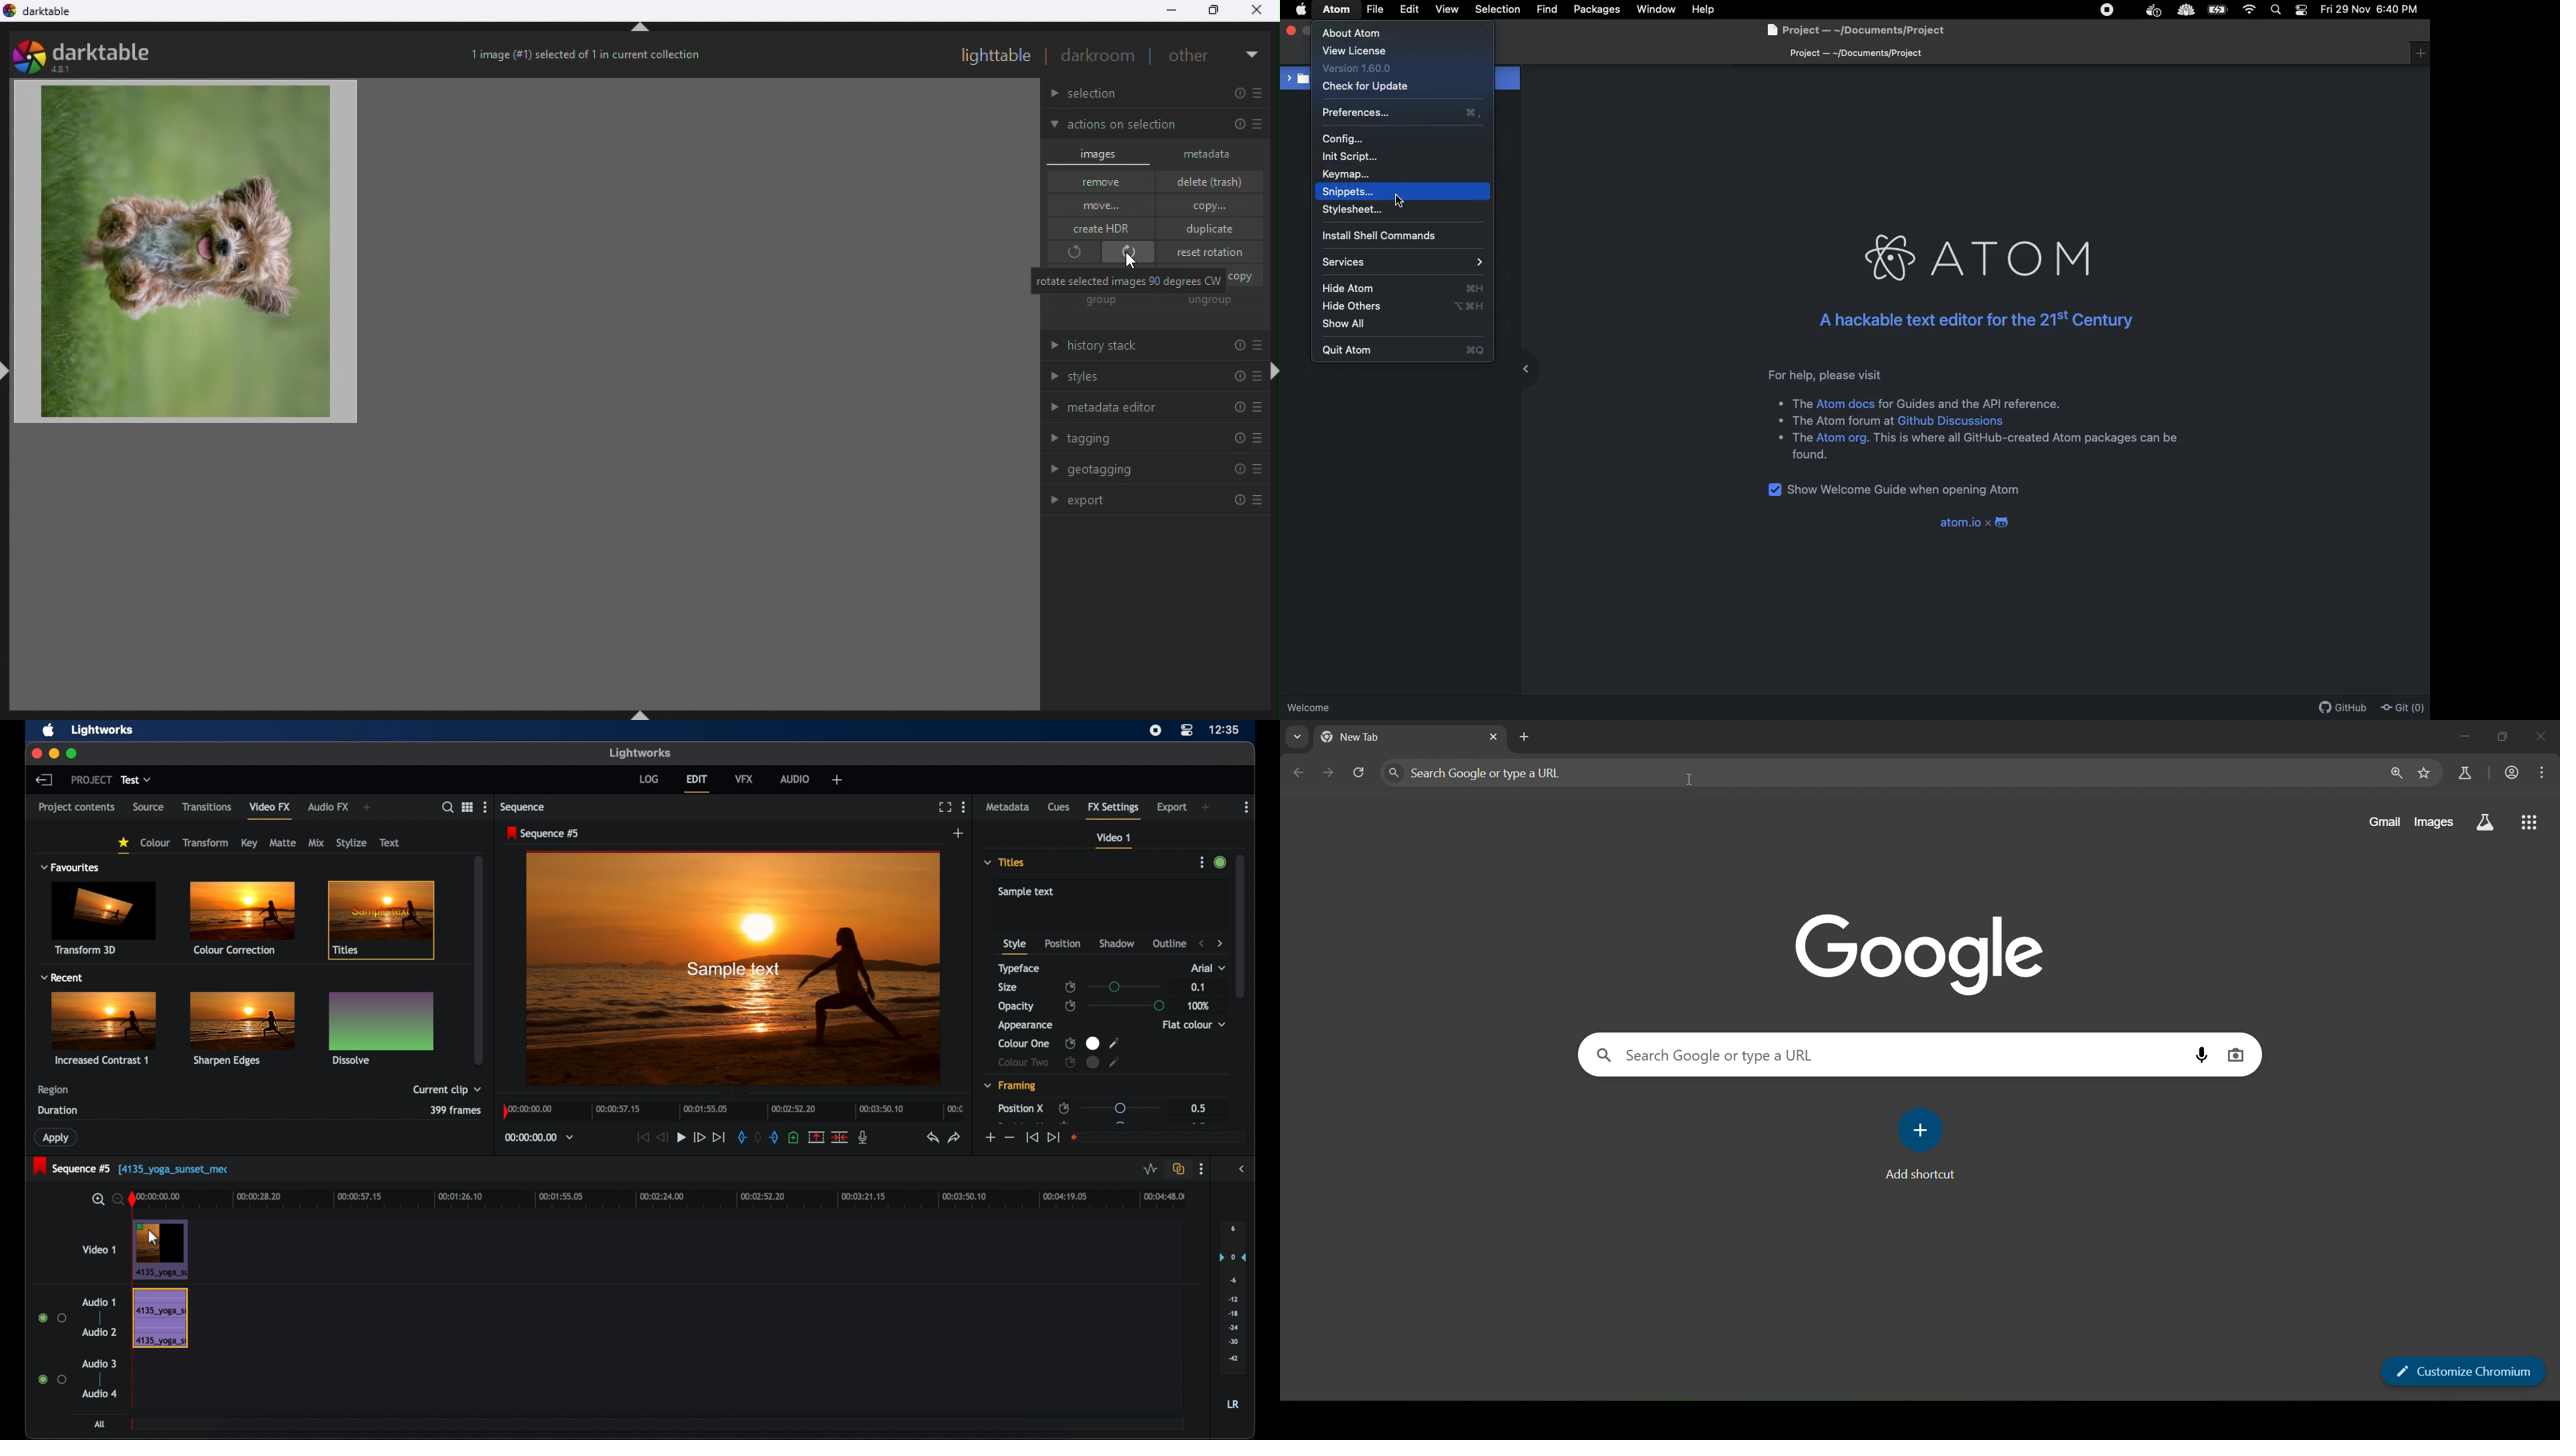 This screenshot has width=2576, height=1456. I want to click on A hackable editor, so click(1973, 321).